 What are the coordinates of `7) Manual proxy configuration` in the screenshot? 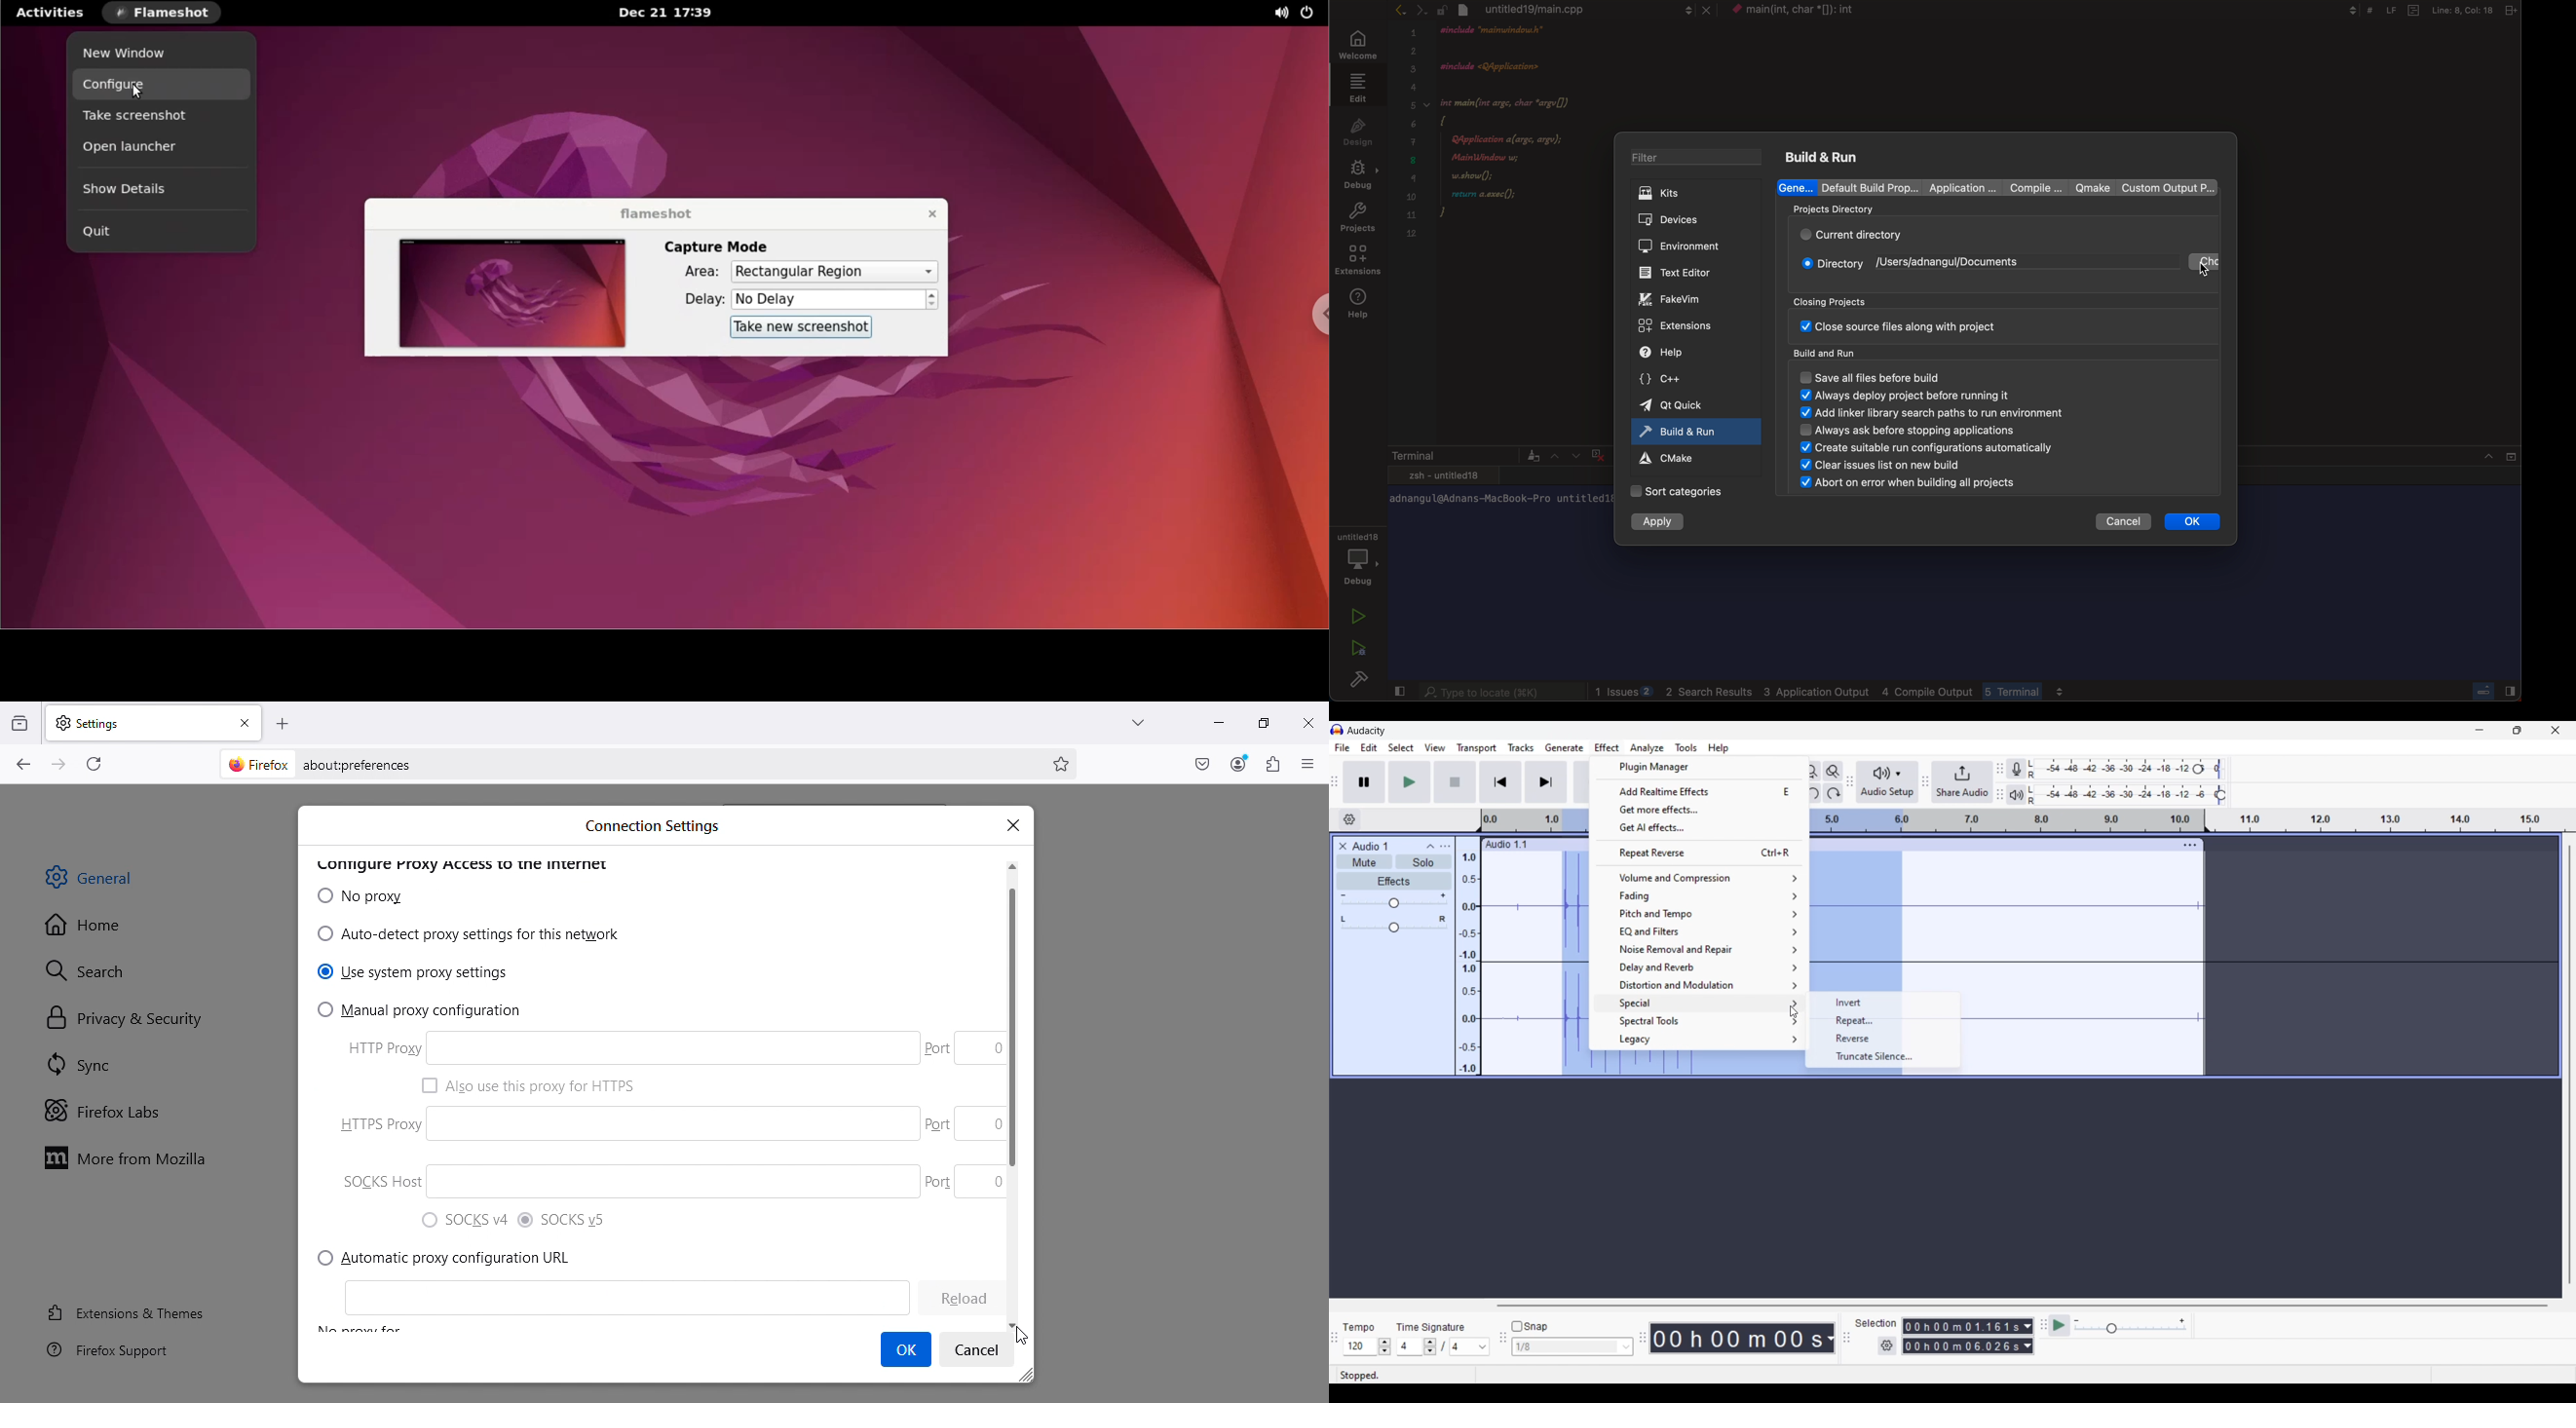 It's located at (442, 1009).